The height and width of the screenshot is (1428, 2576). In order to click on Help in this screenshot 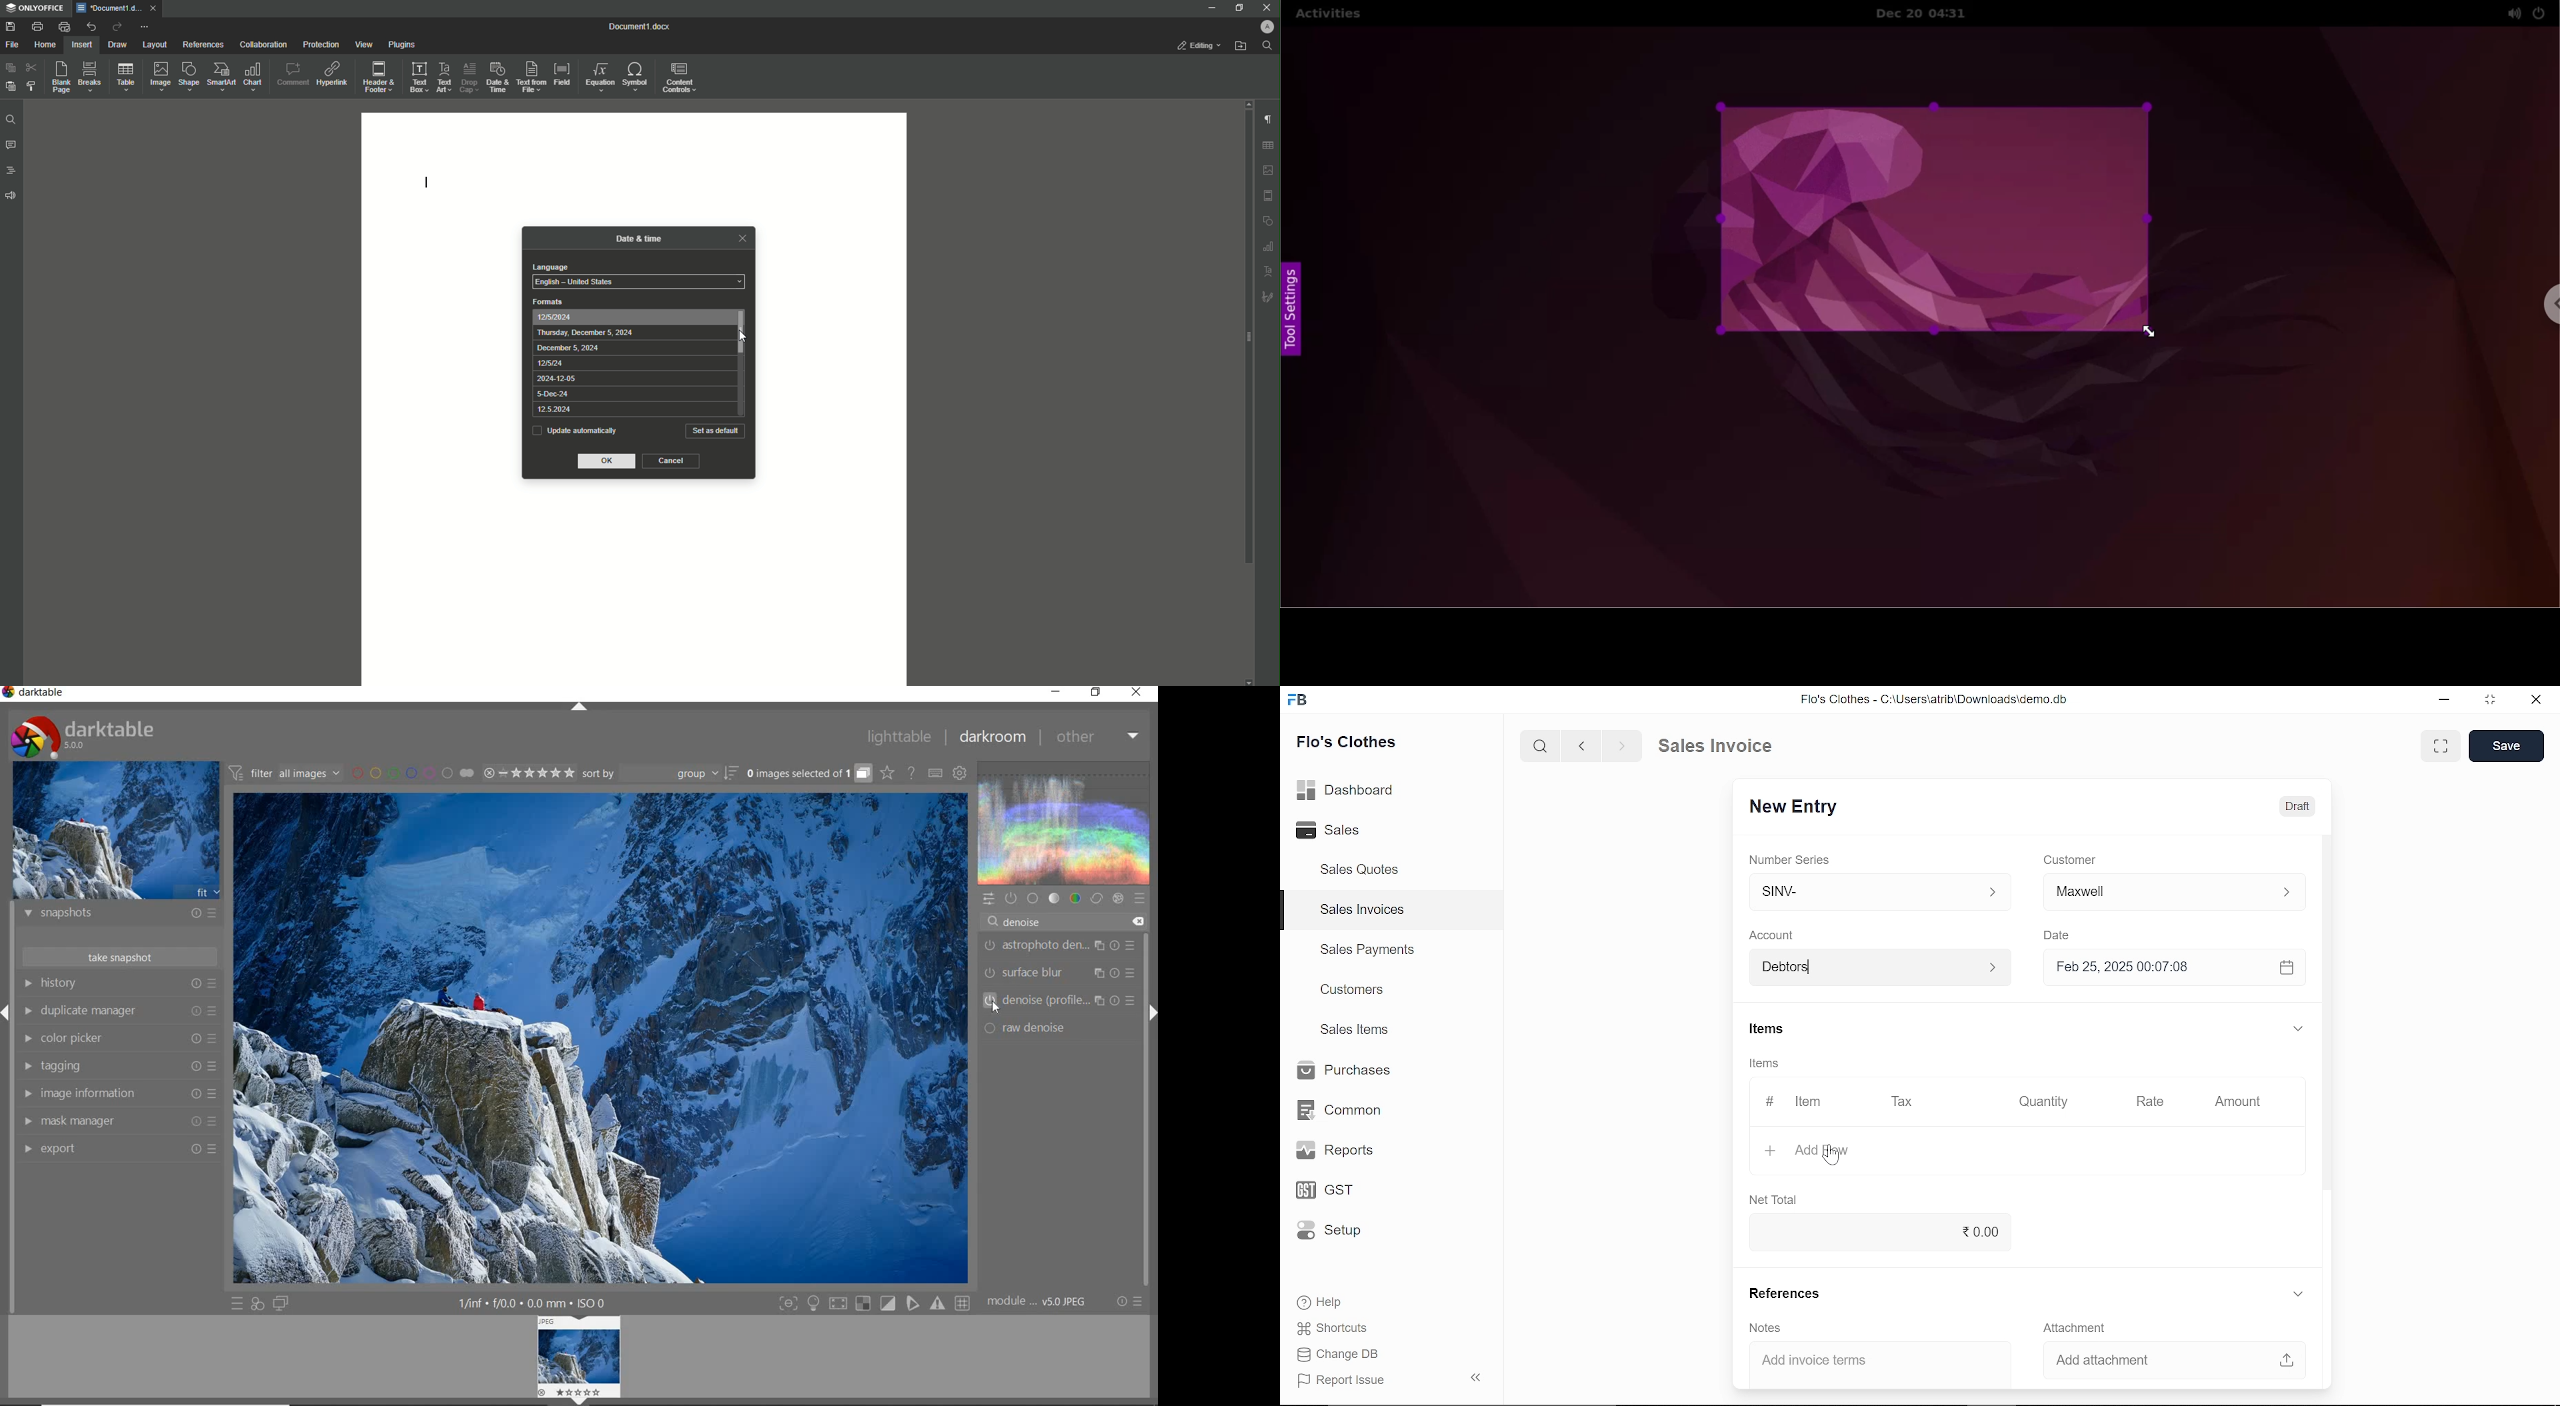, I will do `click(1322, 1302)`.